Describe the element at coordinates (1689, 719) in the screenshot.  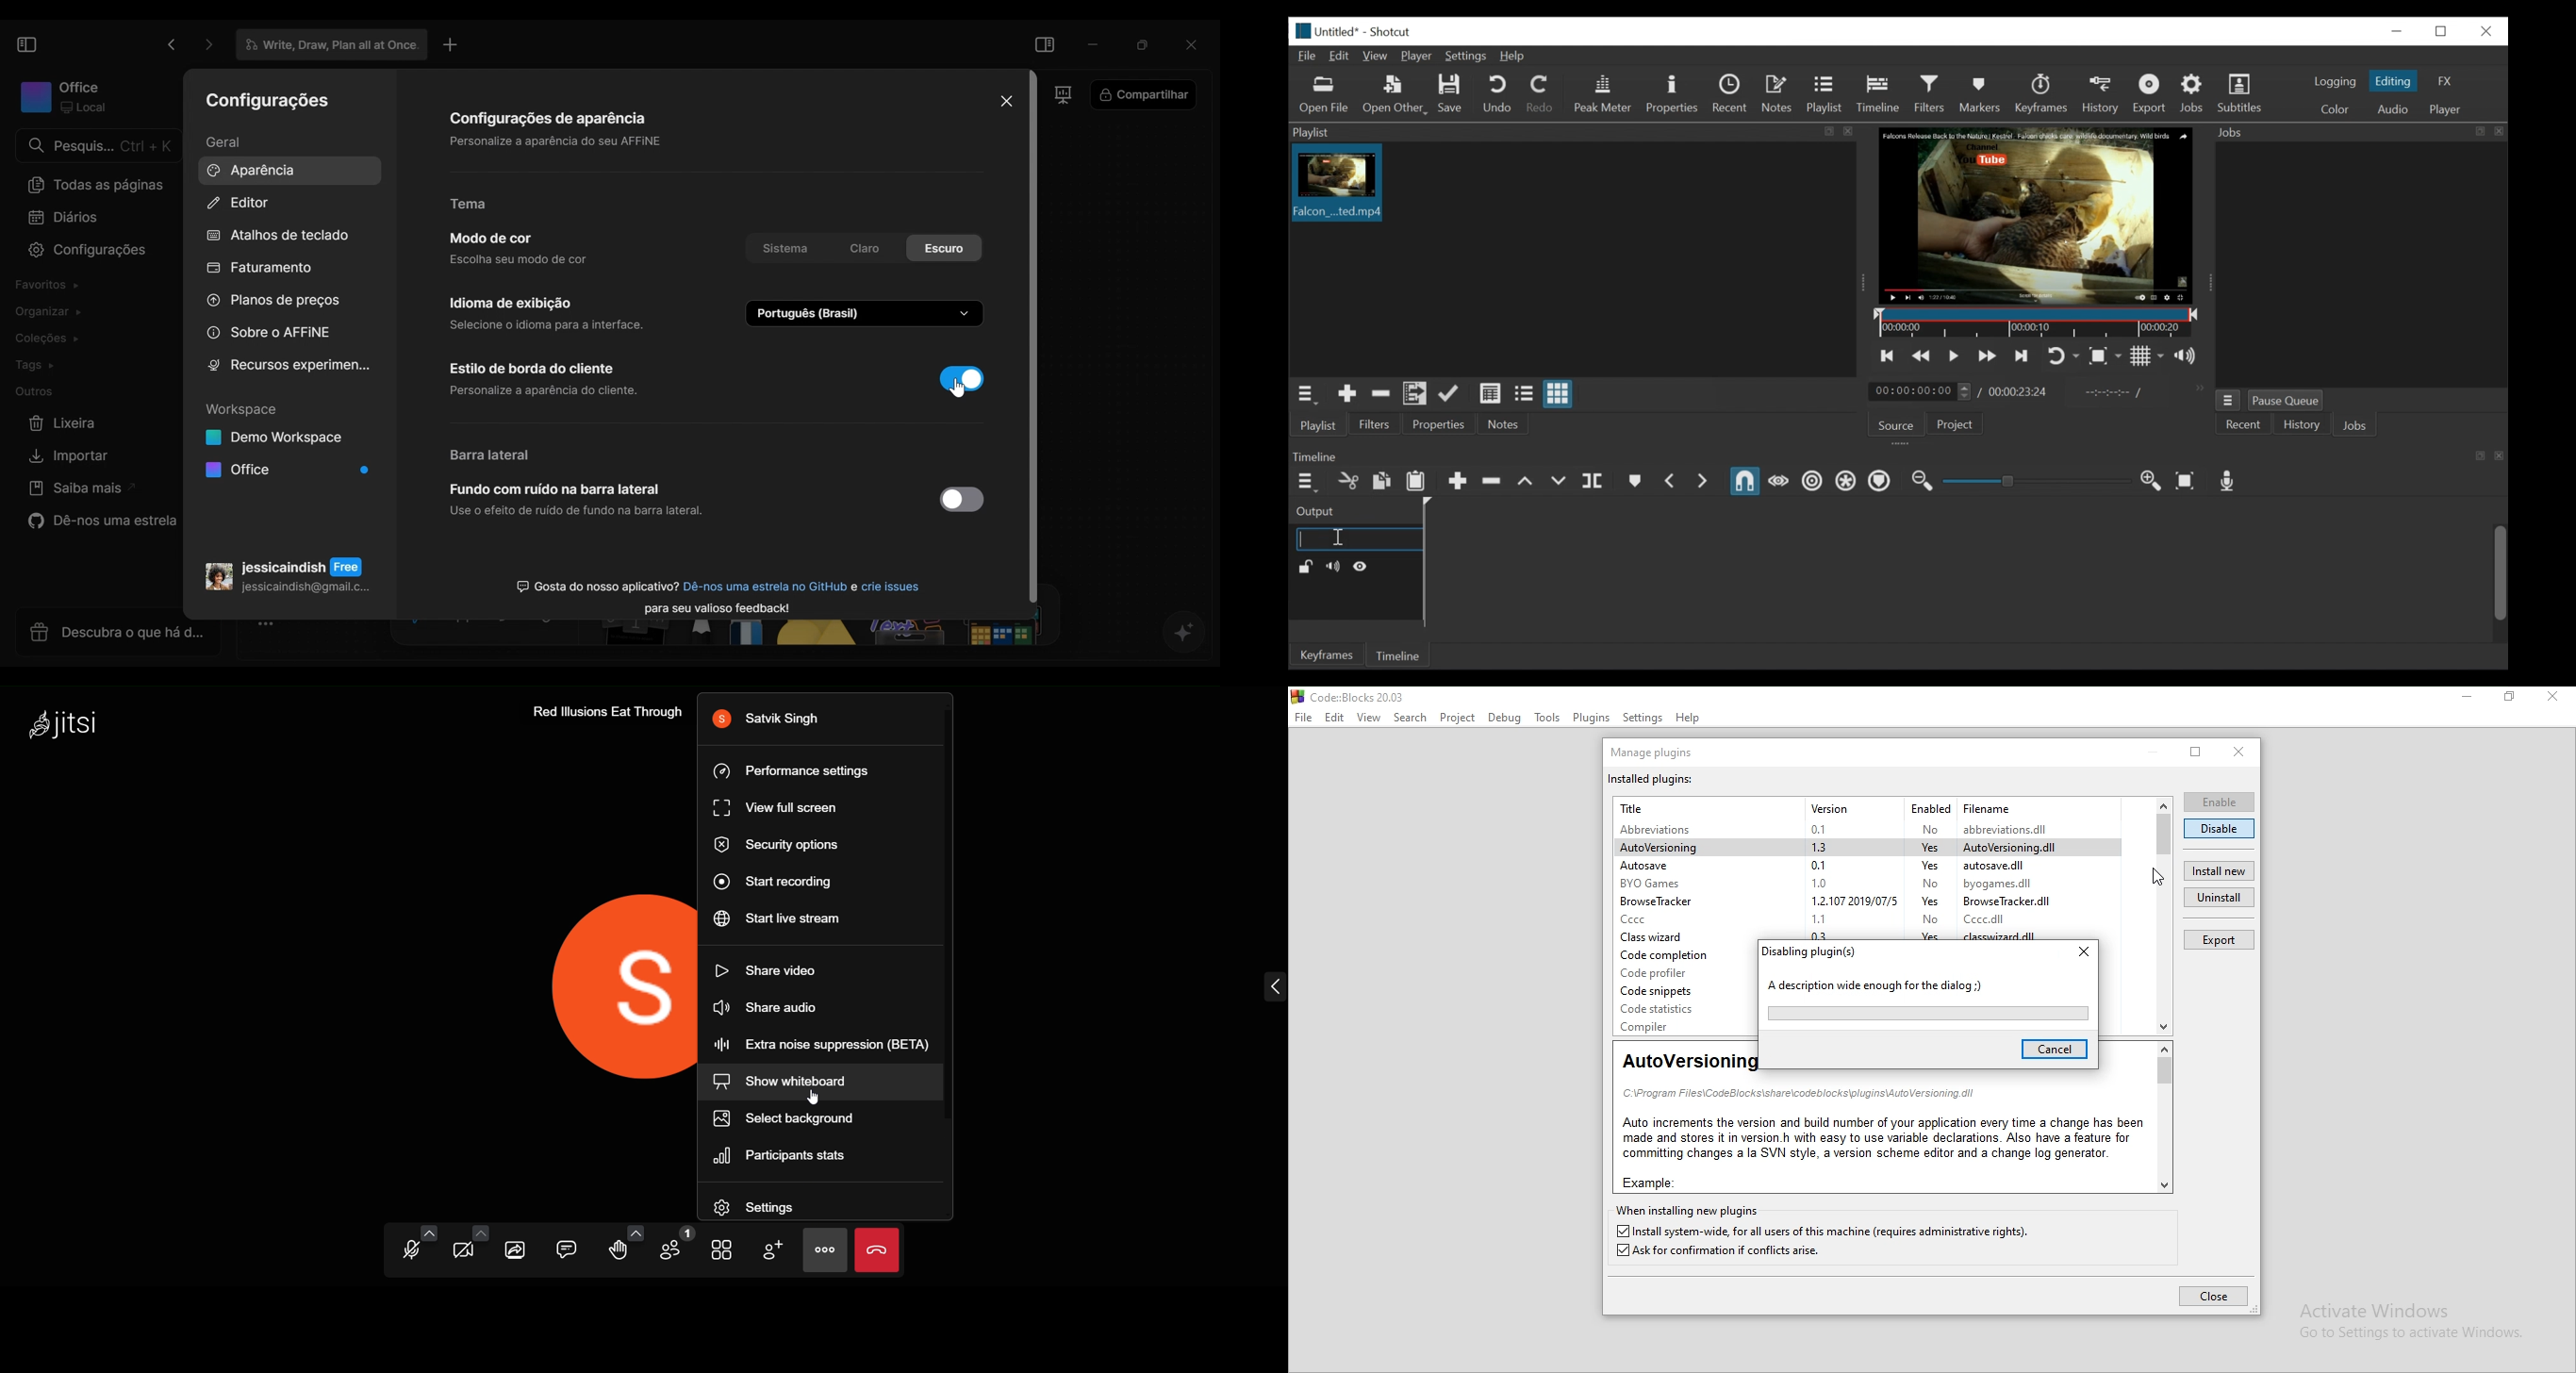
I see `Help` at that location.